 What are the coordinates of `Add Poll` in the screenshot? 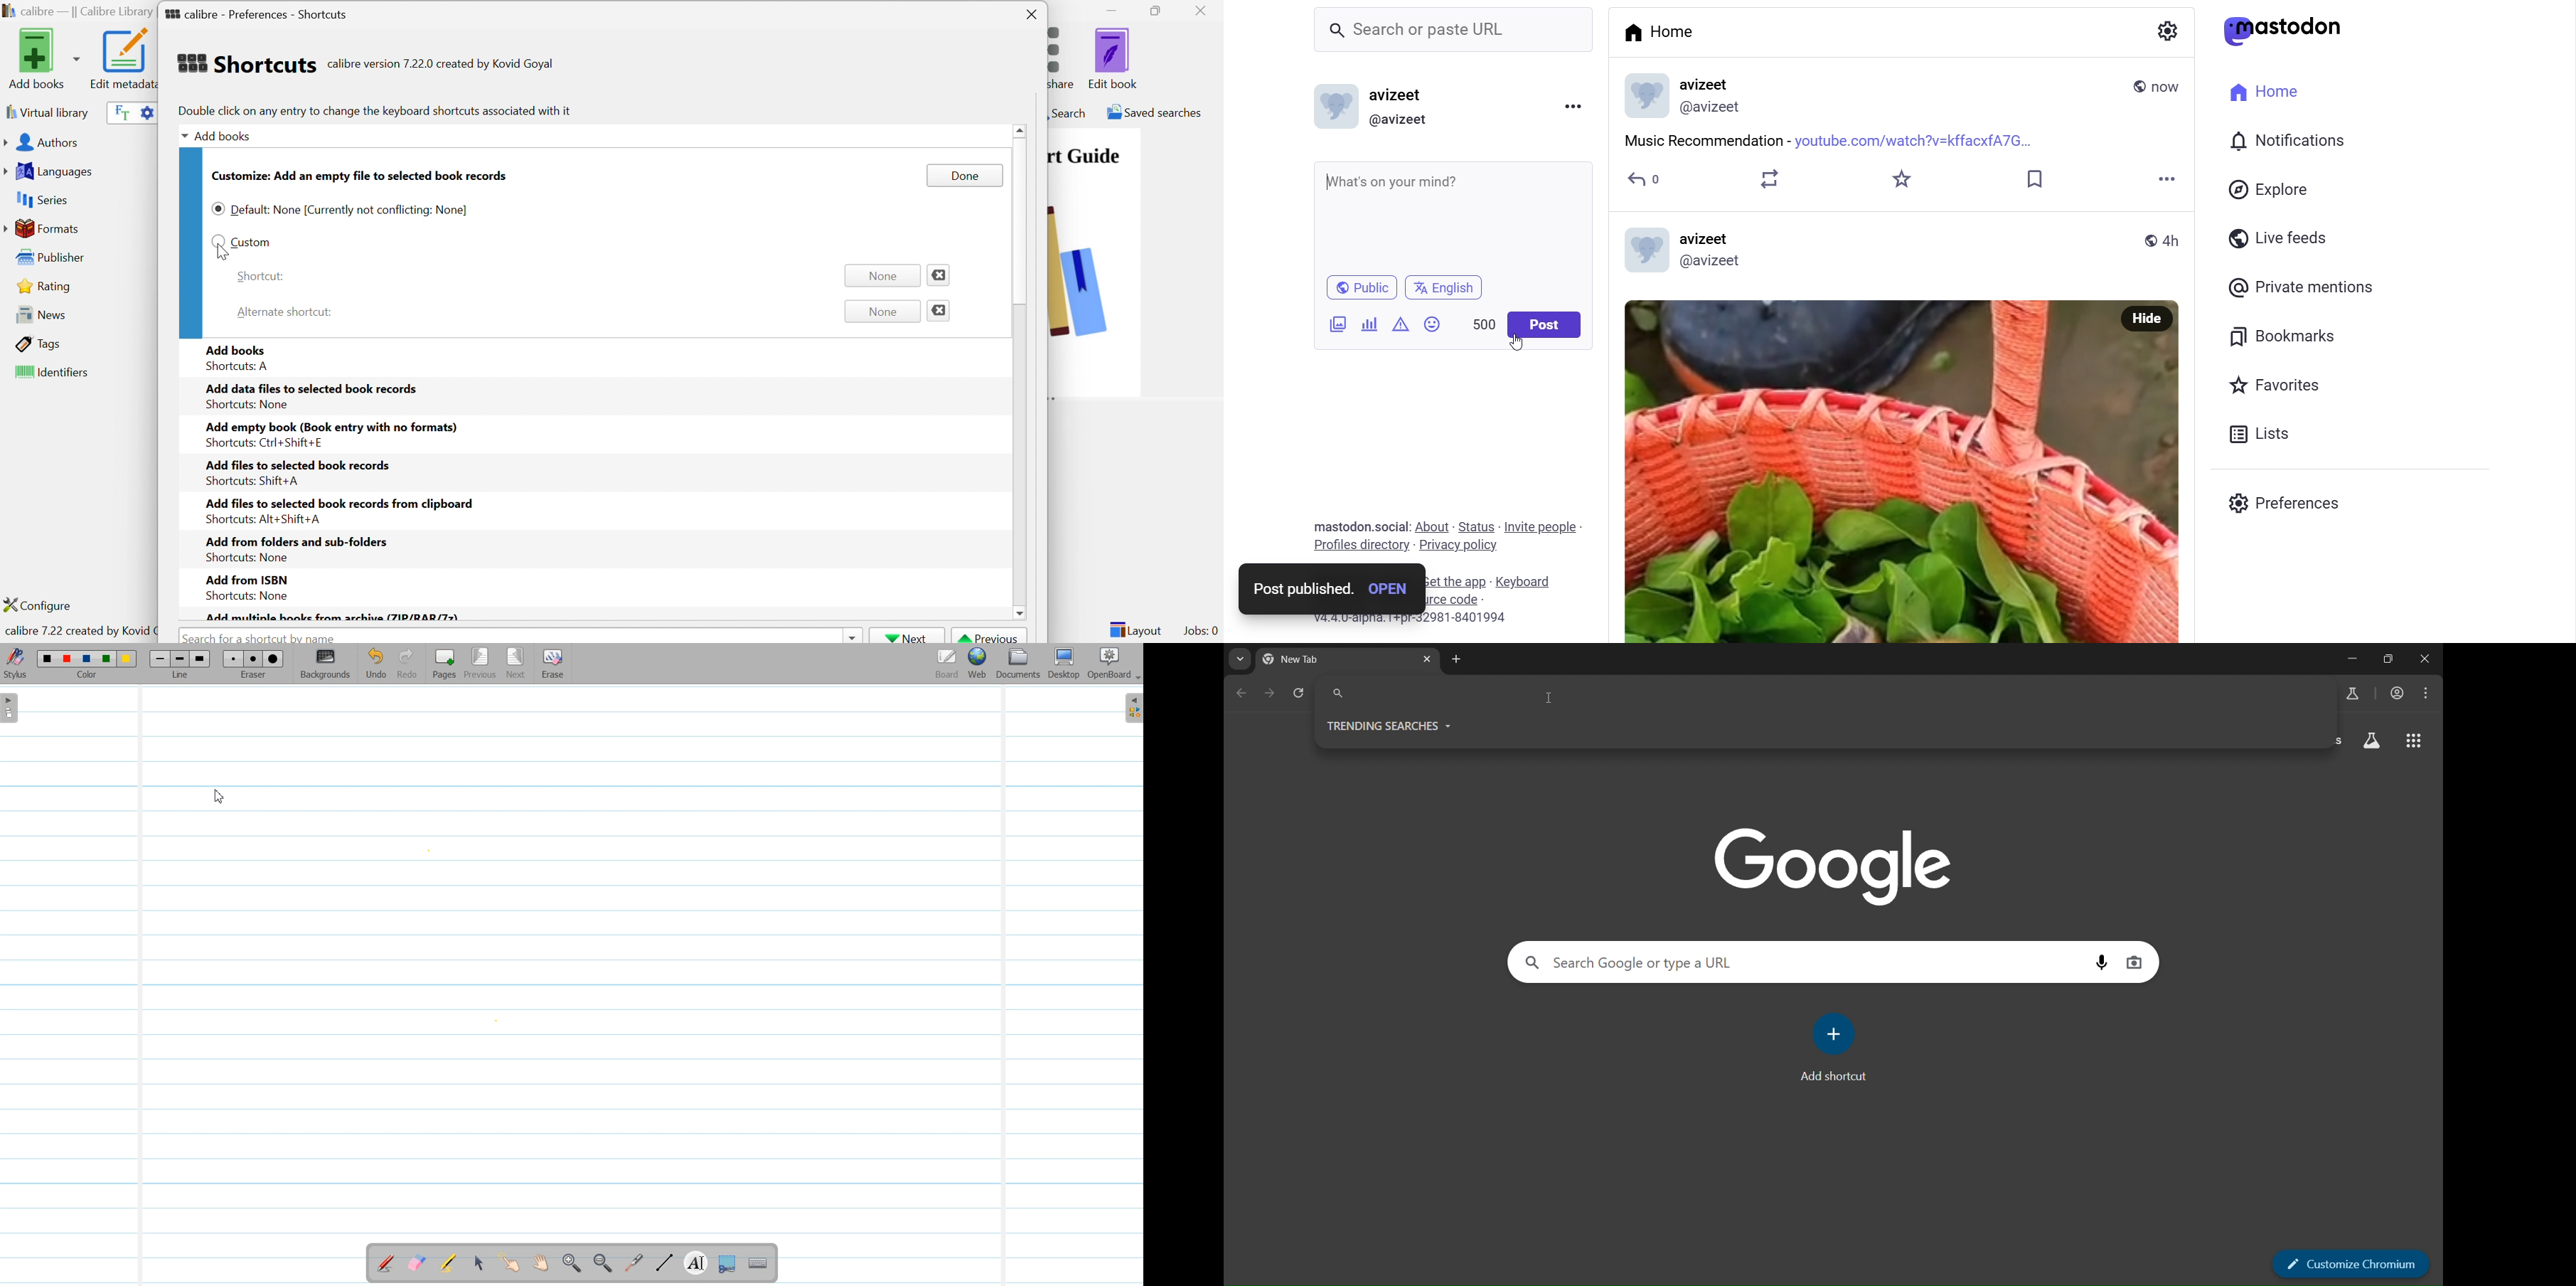 It's located at (1369, 323).